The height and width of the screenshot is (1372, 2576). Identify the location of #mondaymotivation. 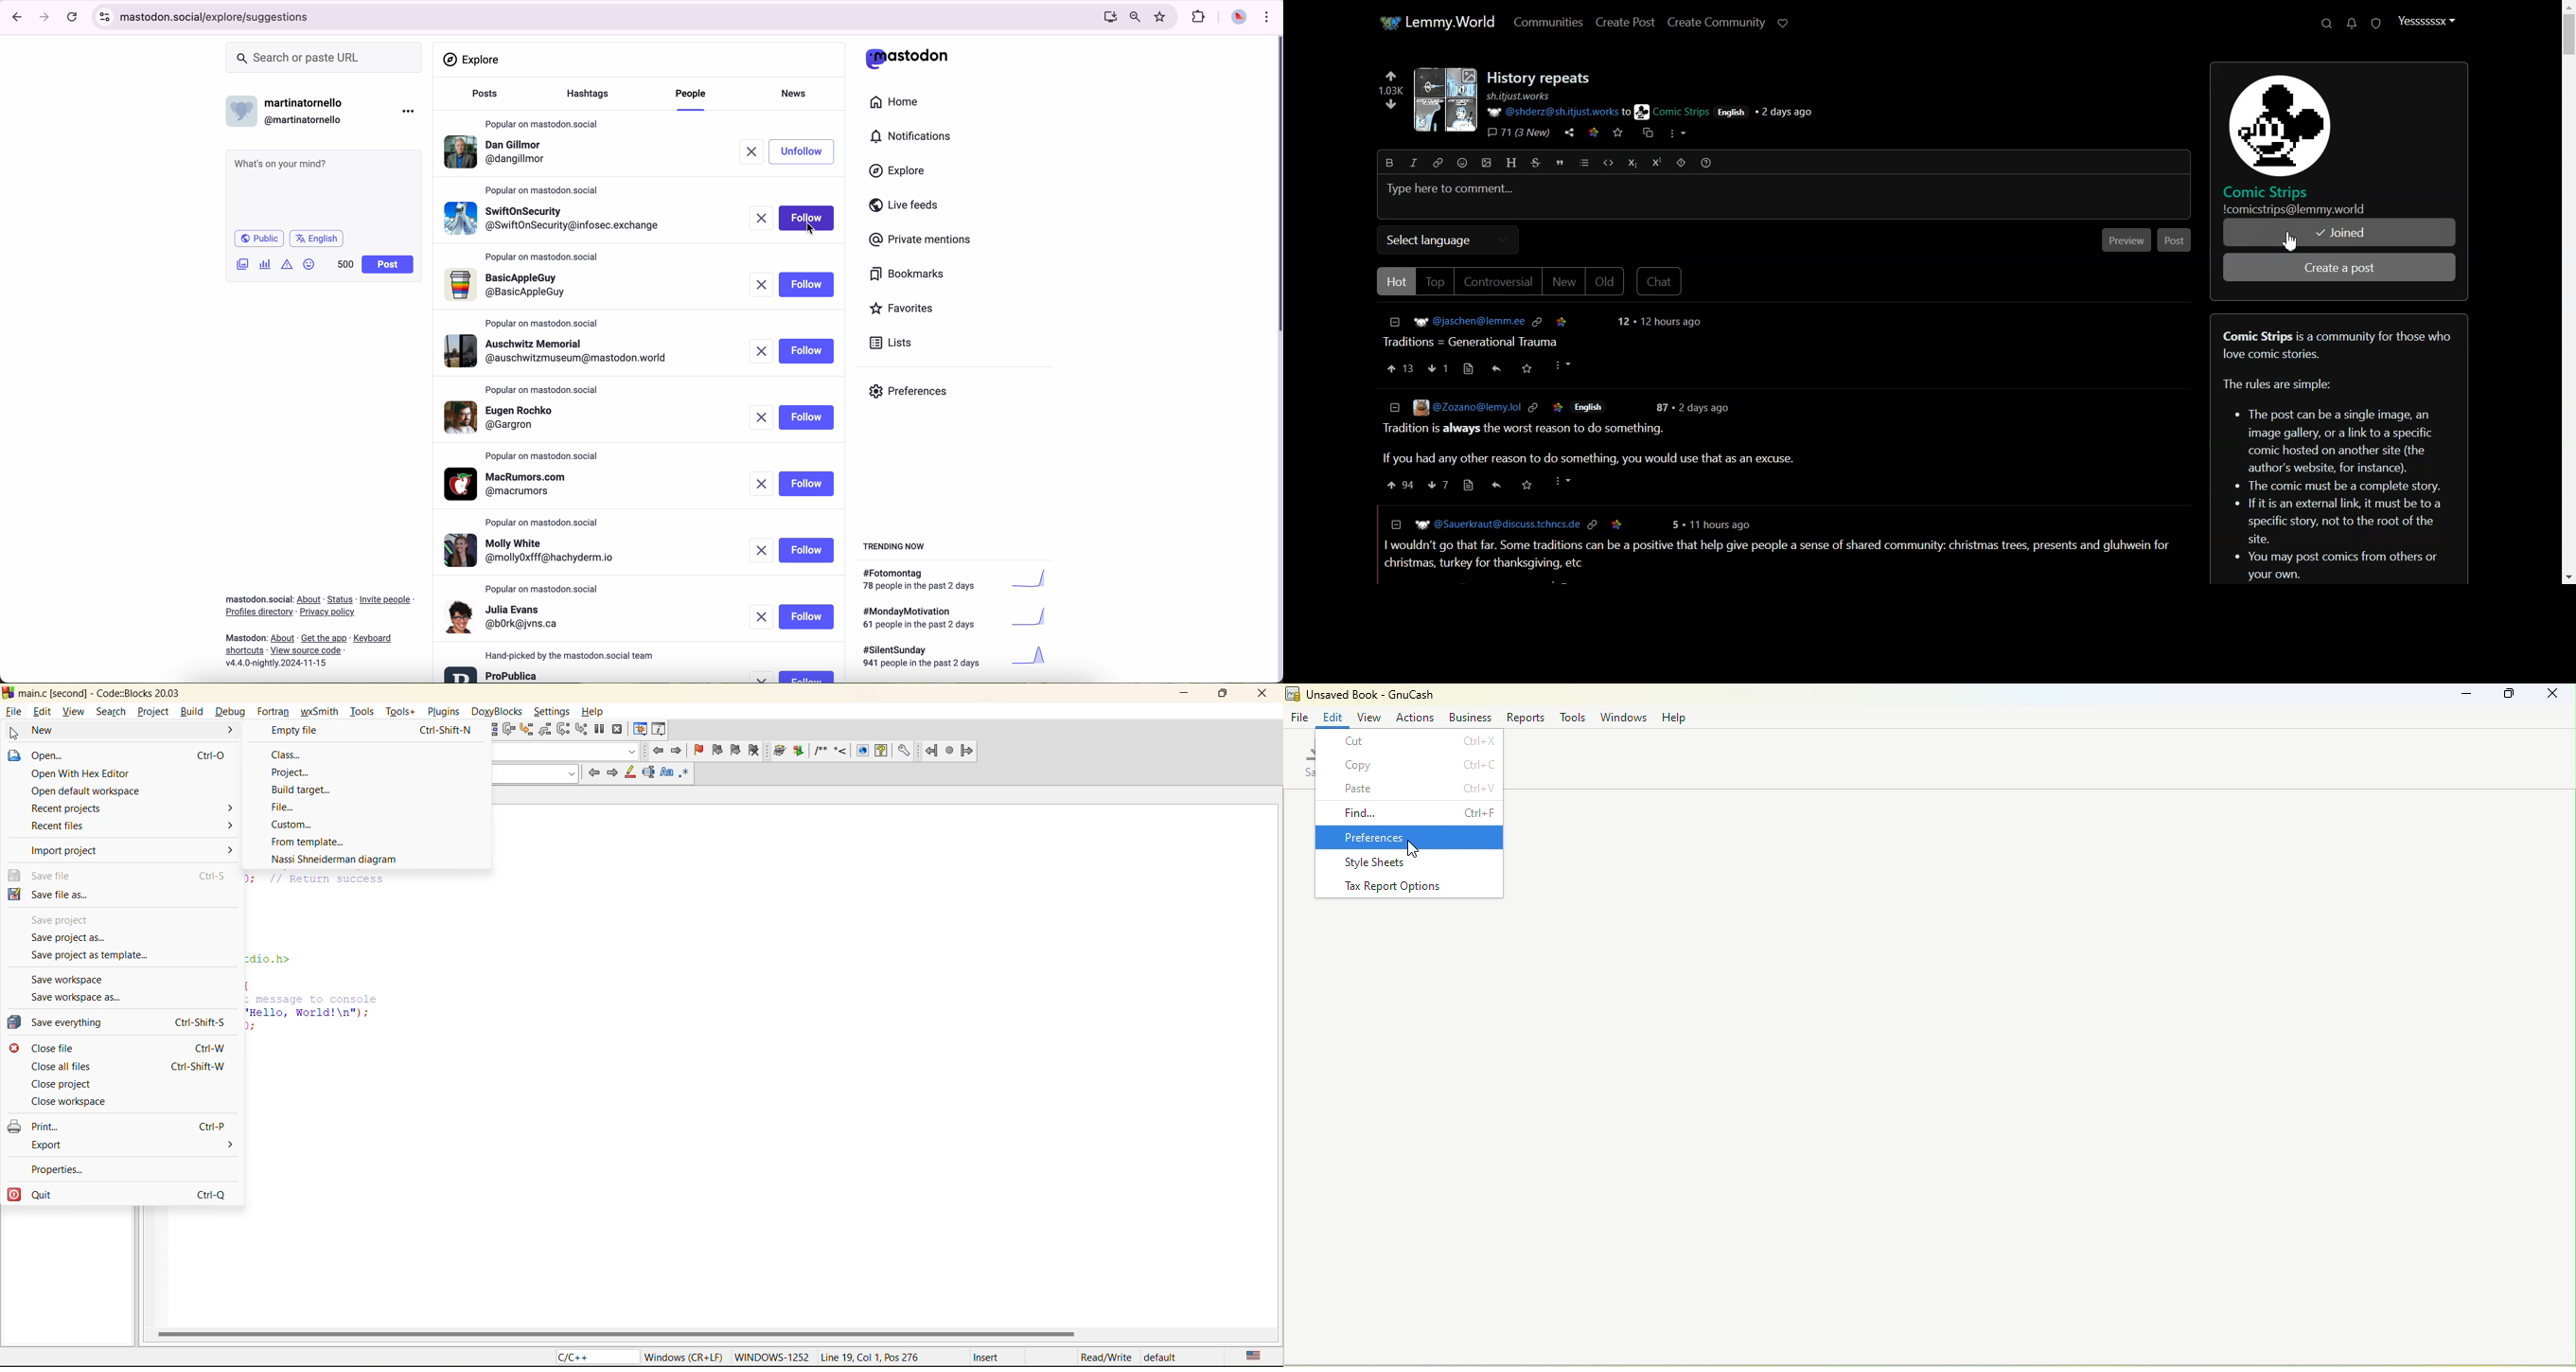
(953, 618).